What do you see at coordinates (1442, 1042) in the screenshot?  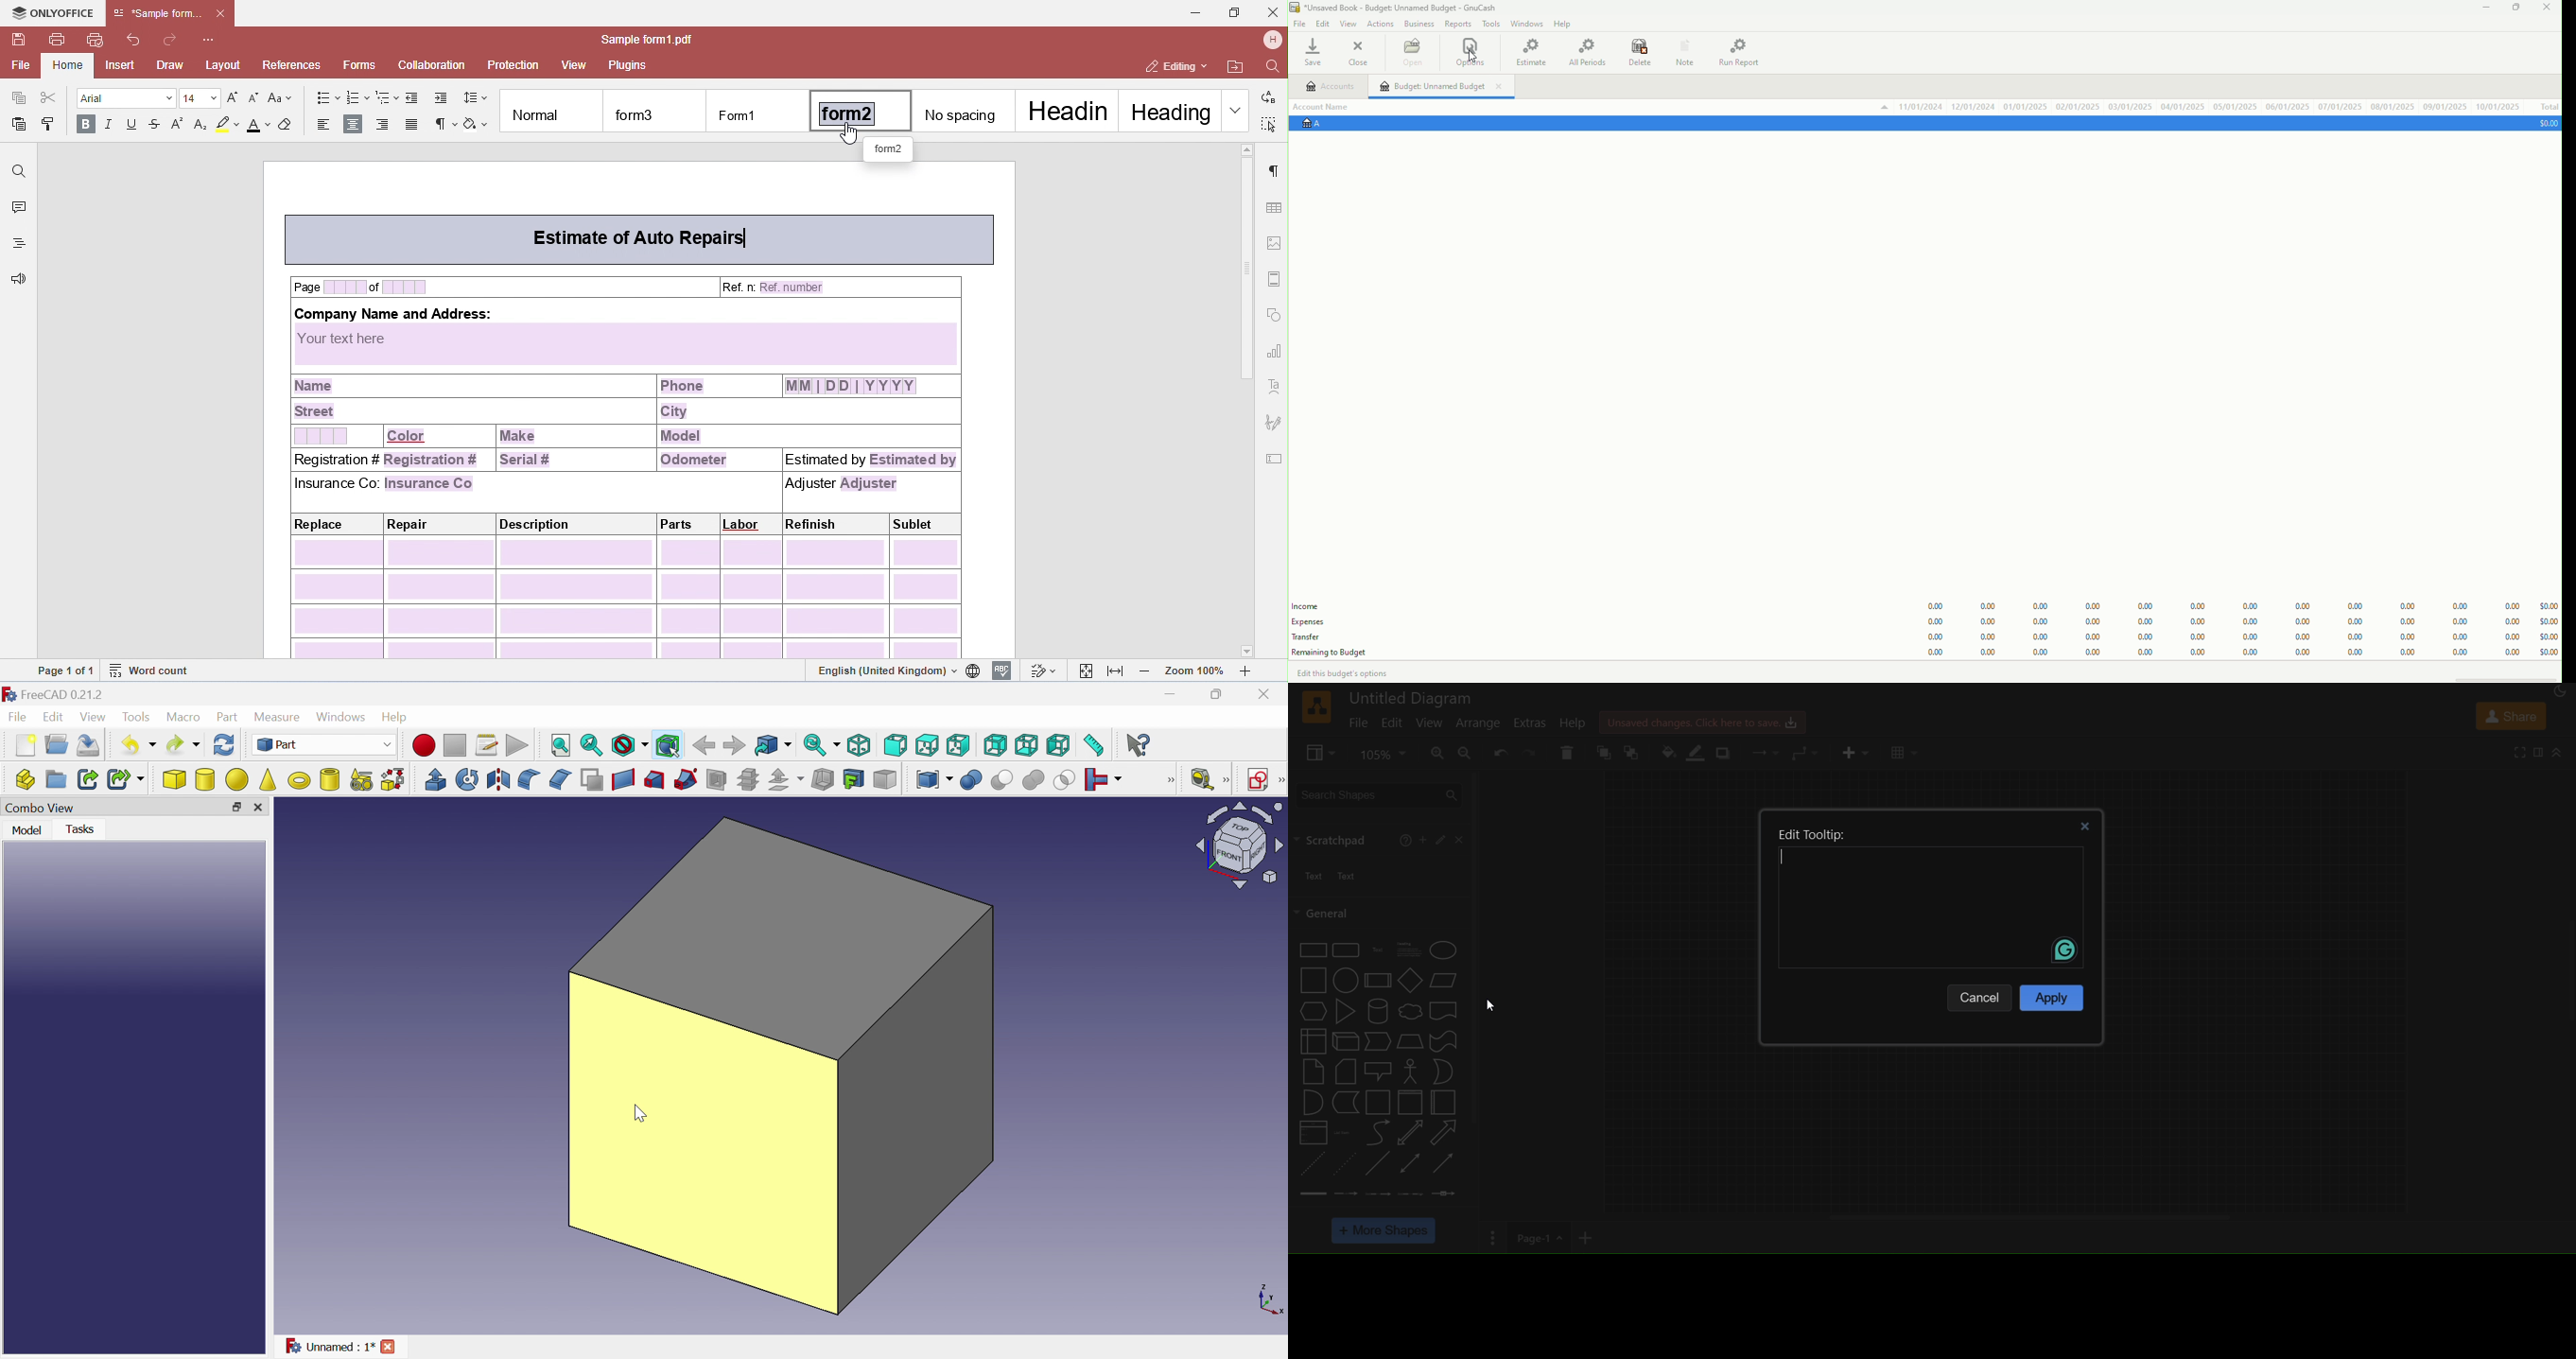 I see `tape` at bounding box center [1442, 1042].